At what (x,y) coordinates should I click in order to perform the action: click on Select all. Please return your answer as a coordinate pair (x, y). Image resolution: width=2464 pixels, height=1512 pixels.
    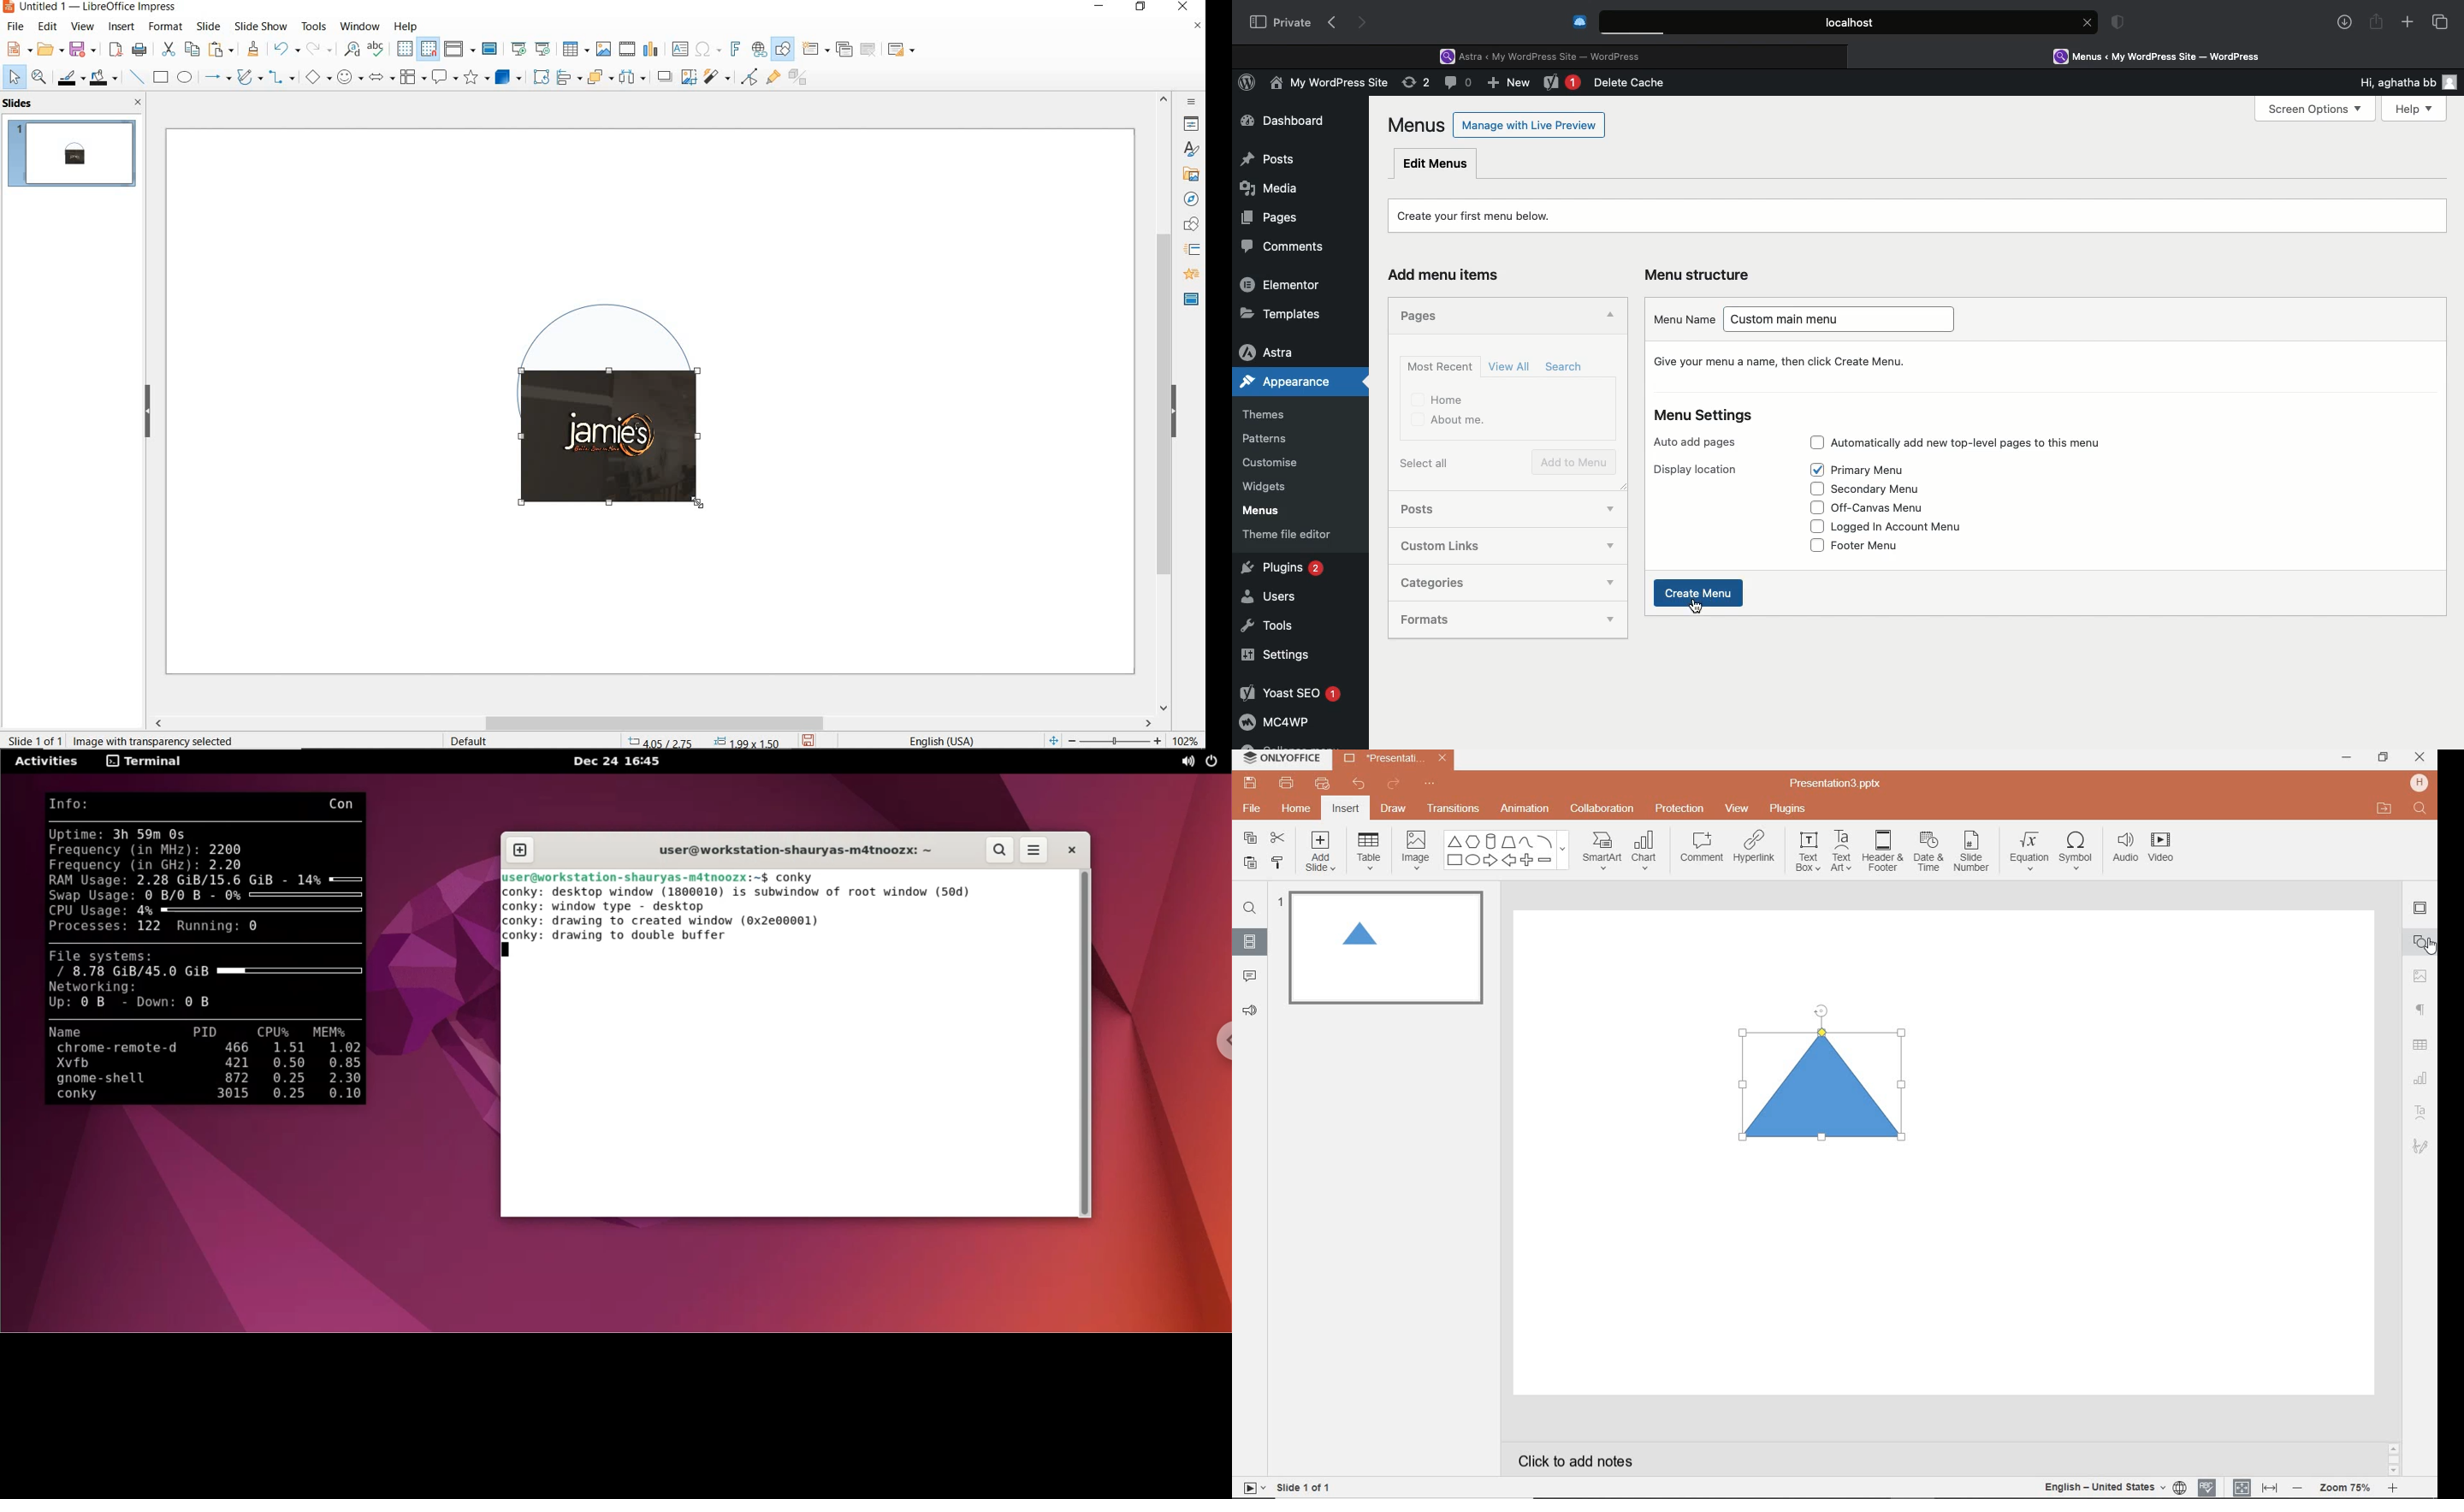
    Looking at the image, I should click on (1428, 463).